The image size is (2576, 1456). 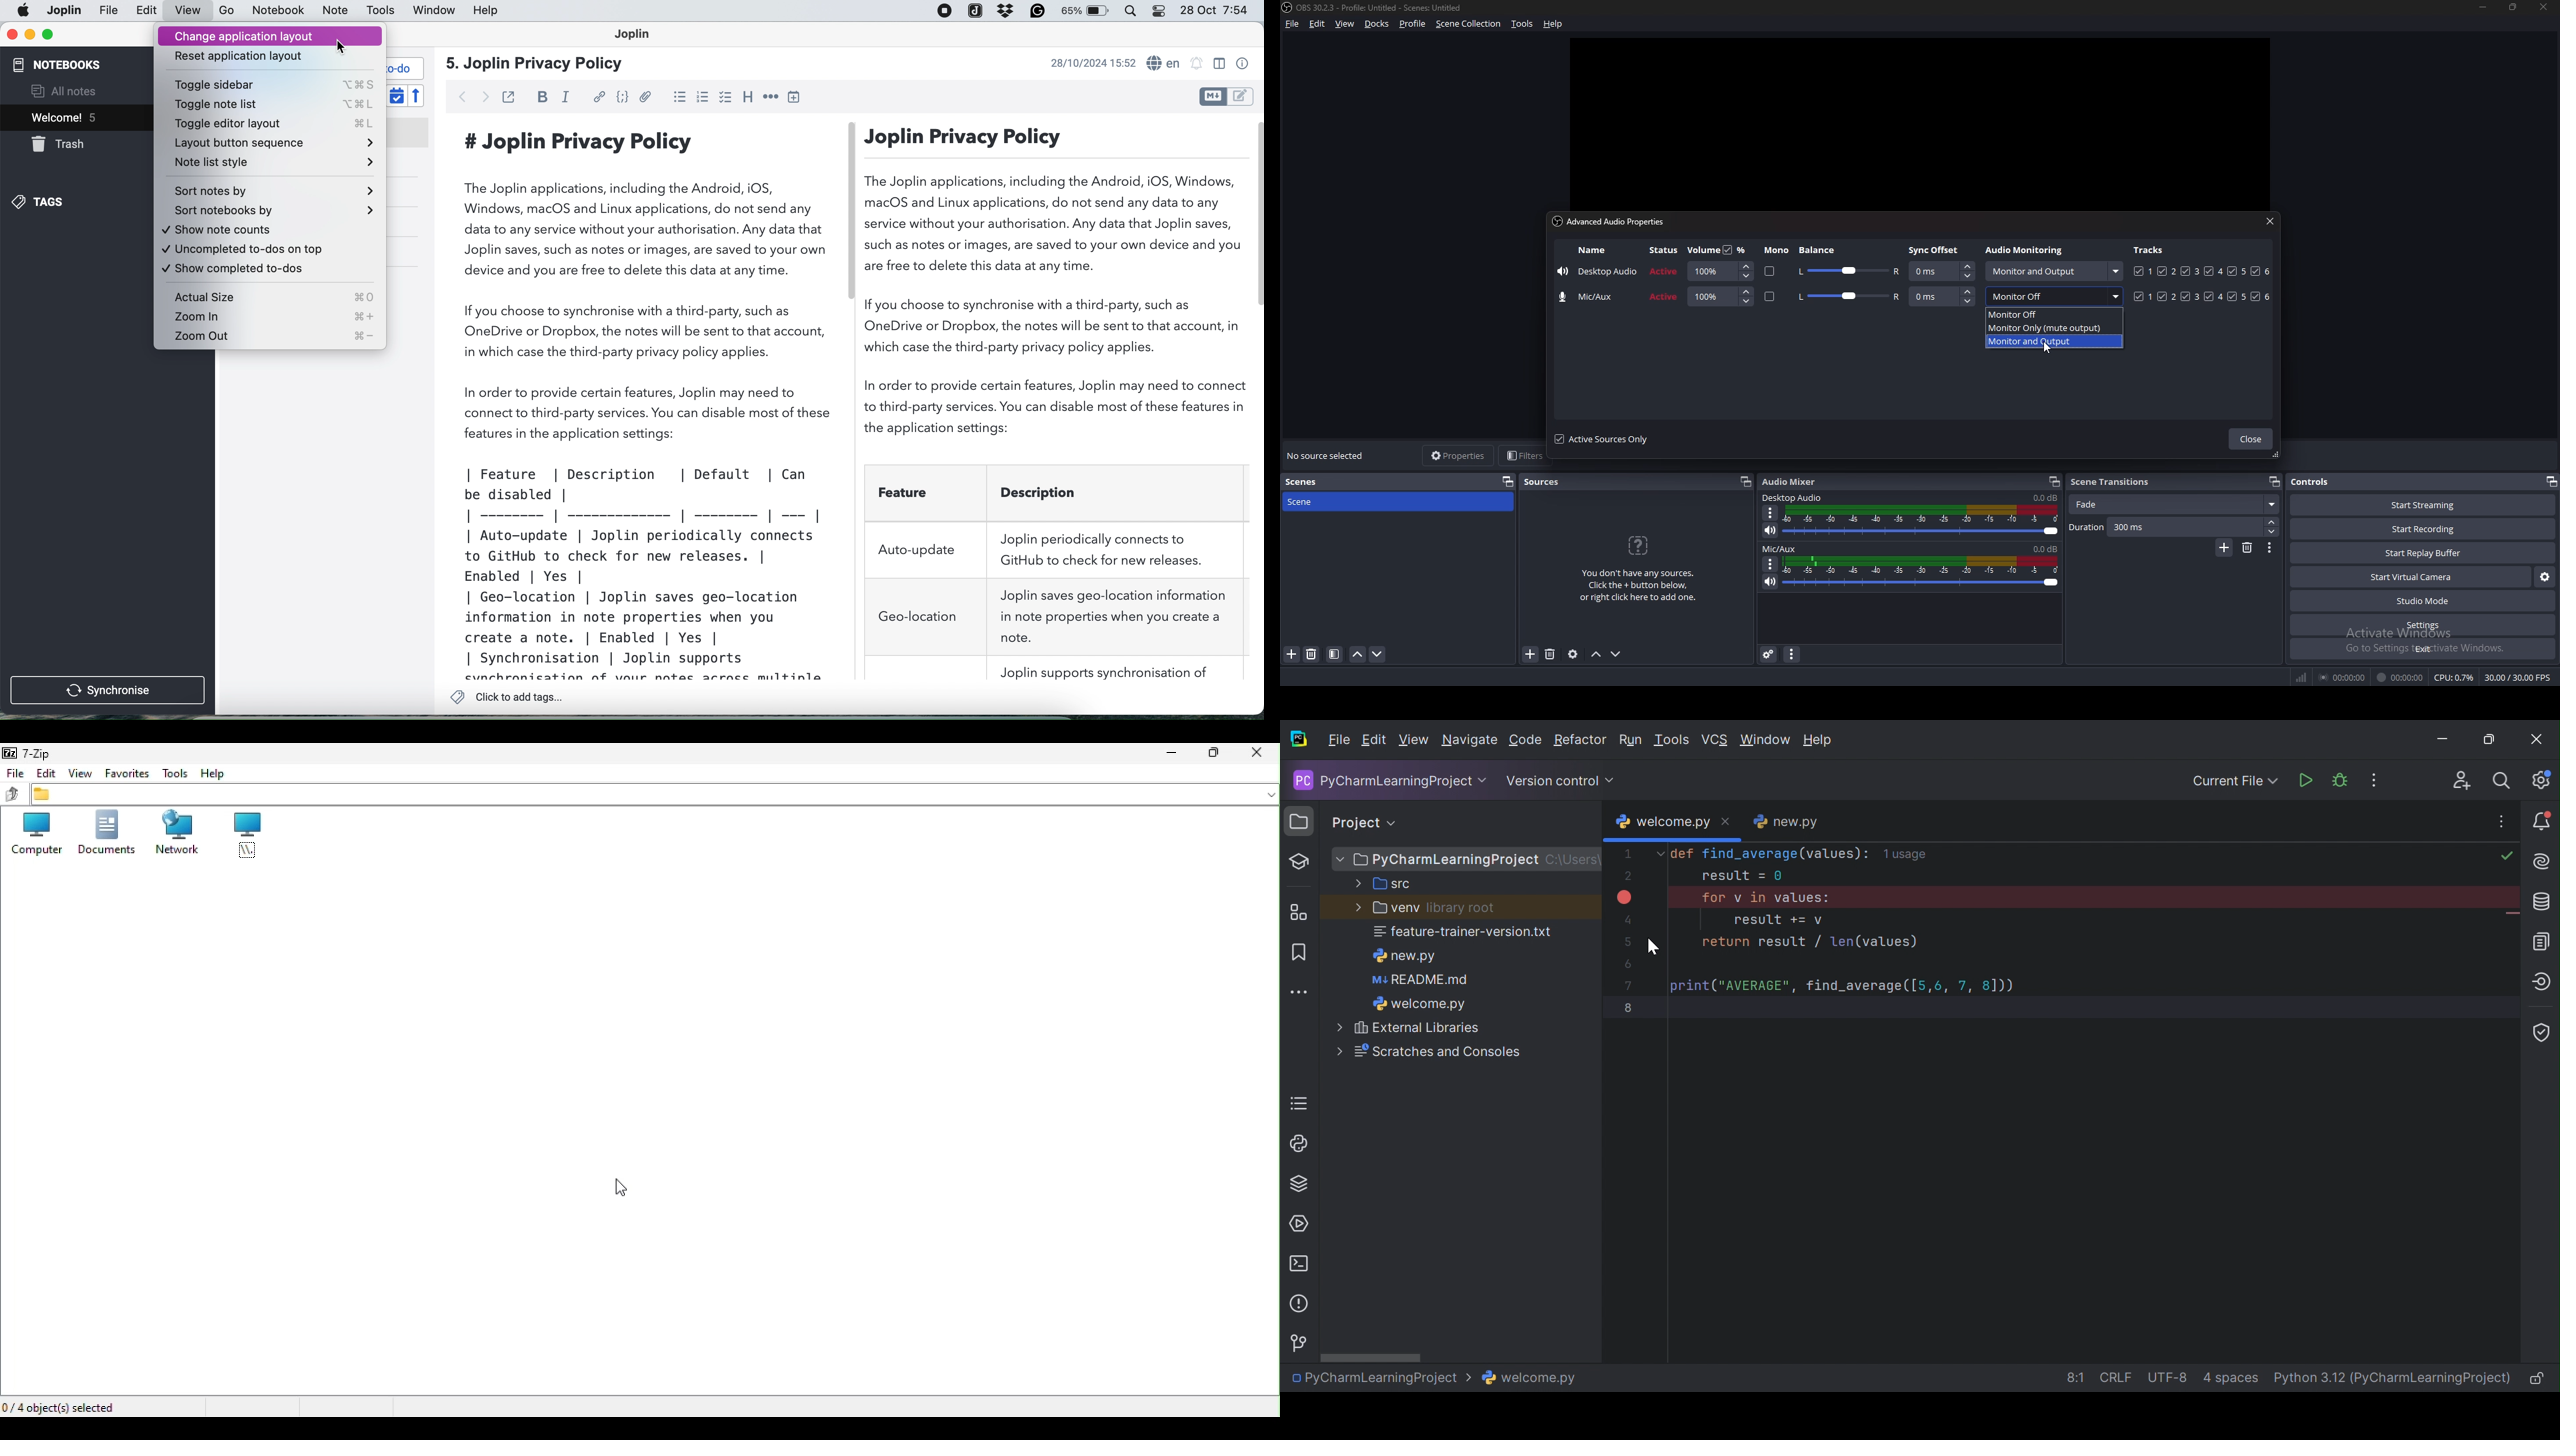 I want to click on View, so click(x=80, y=773).